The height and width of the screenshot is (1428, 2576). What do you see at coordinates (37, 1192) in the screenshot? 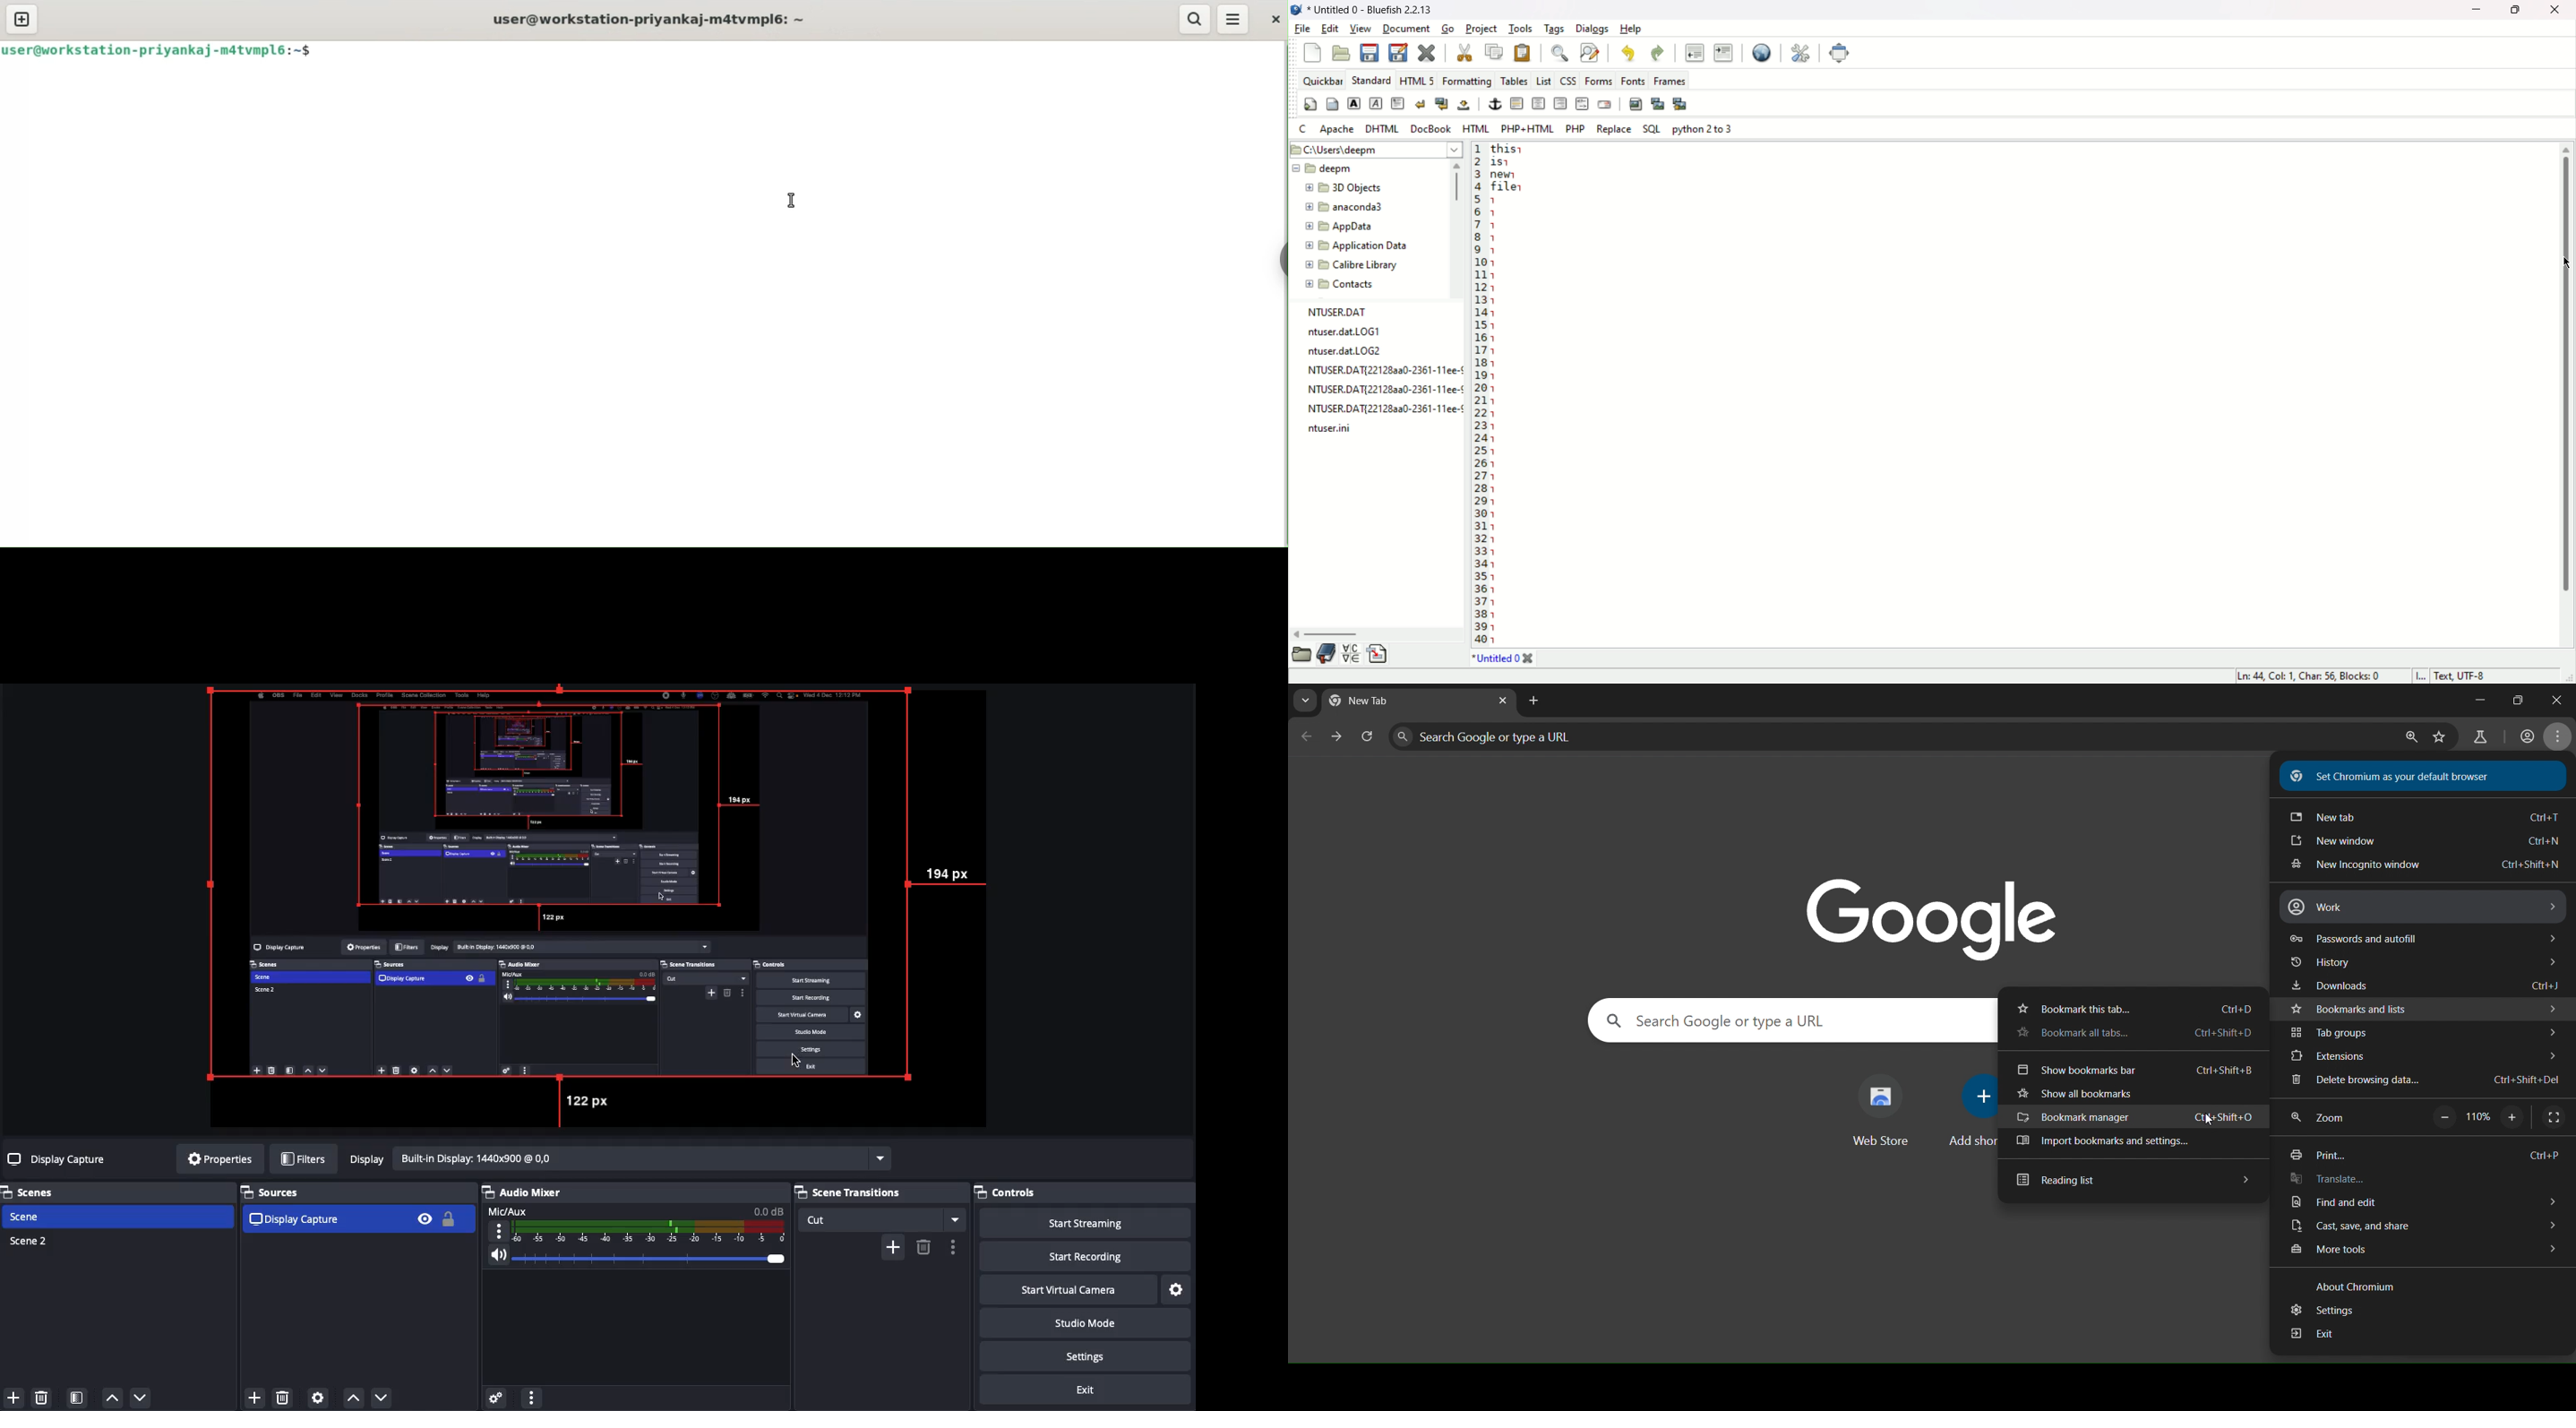
I see `Scenes` at bounding box center [37, 1192].